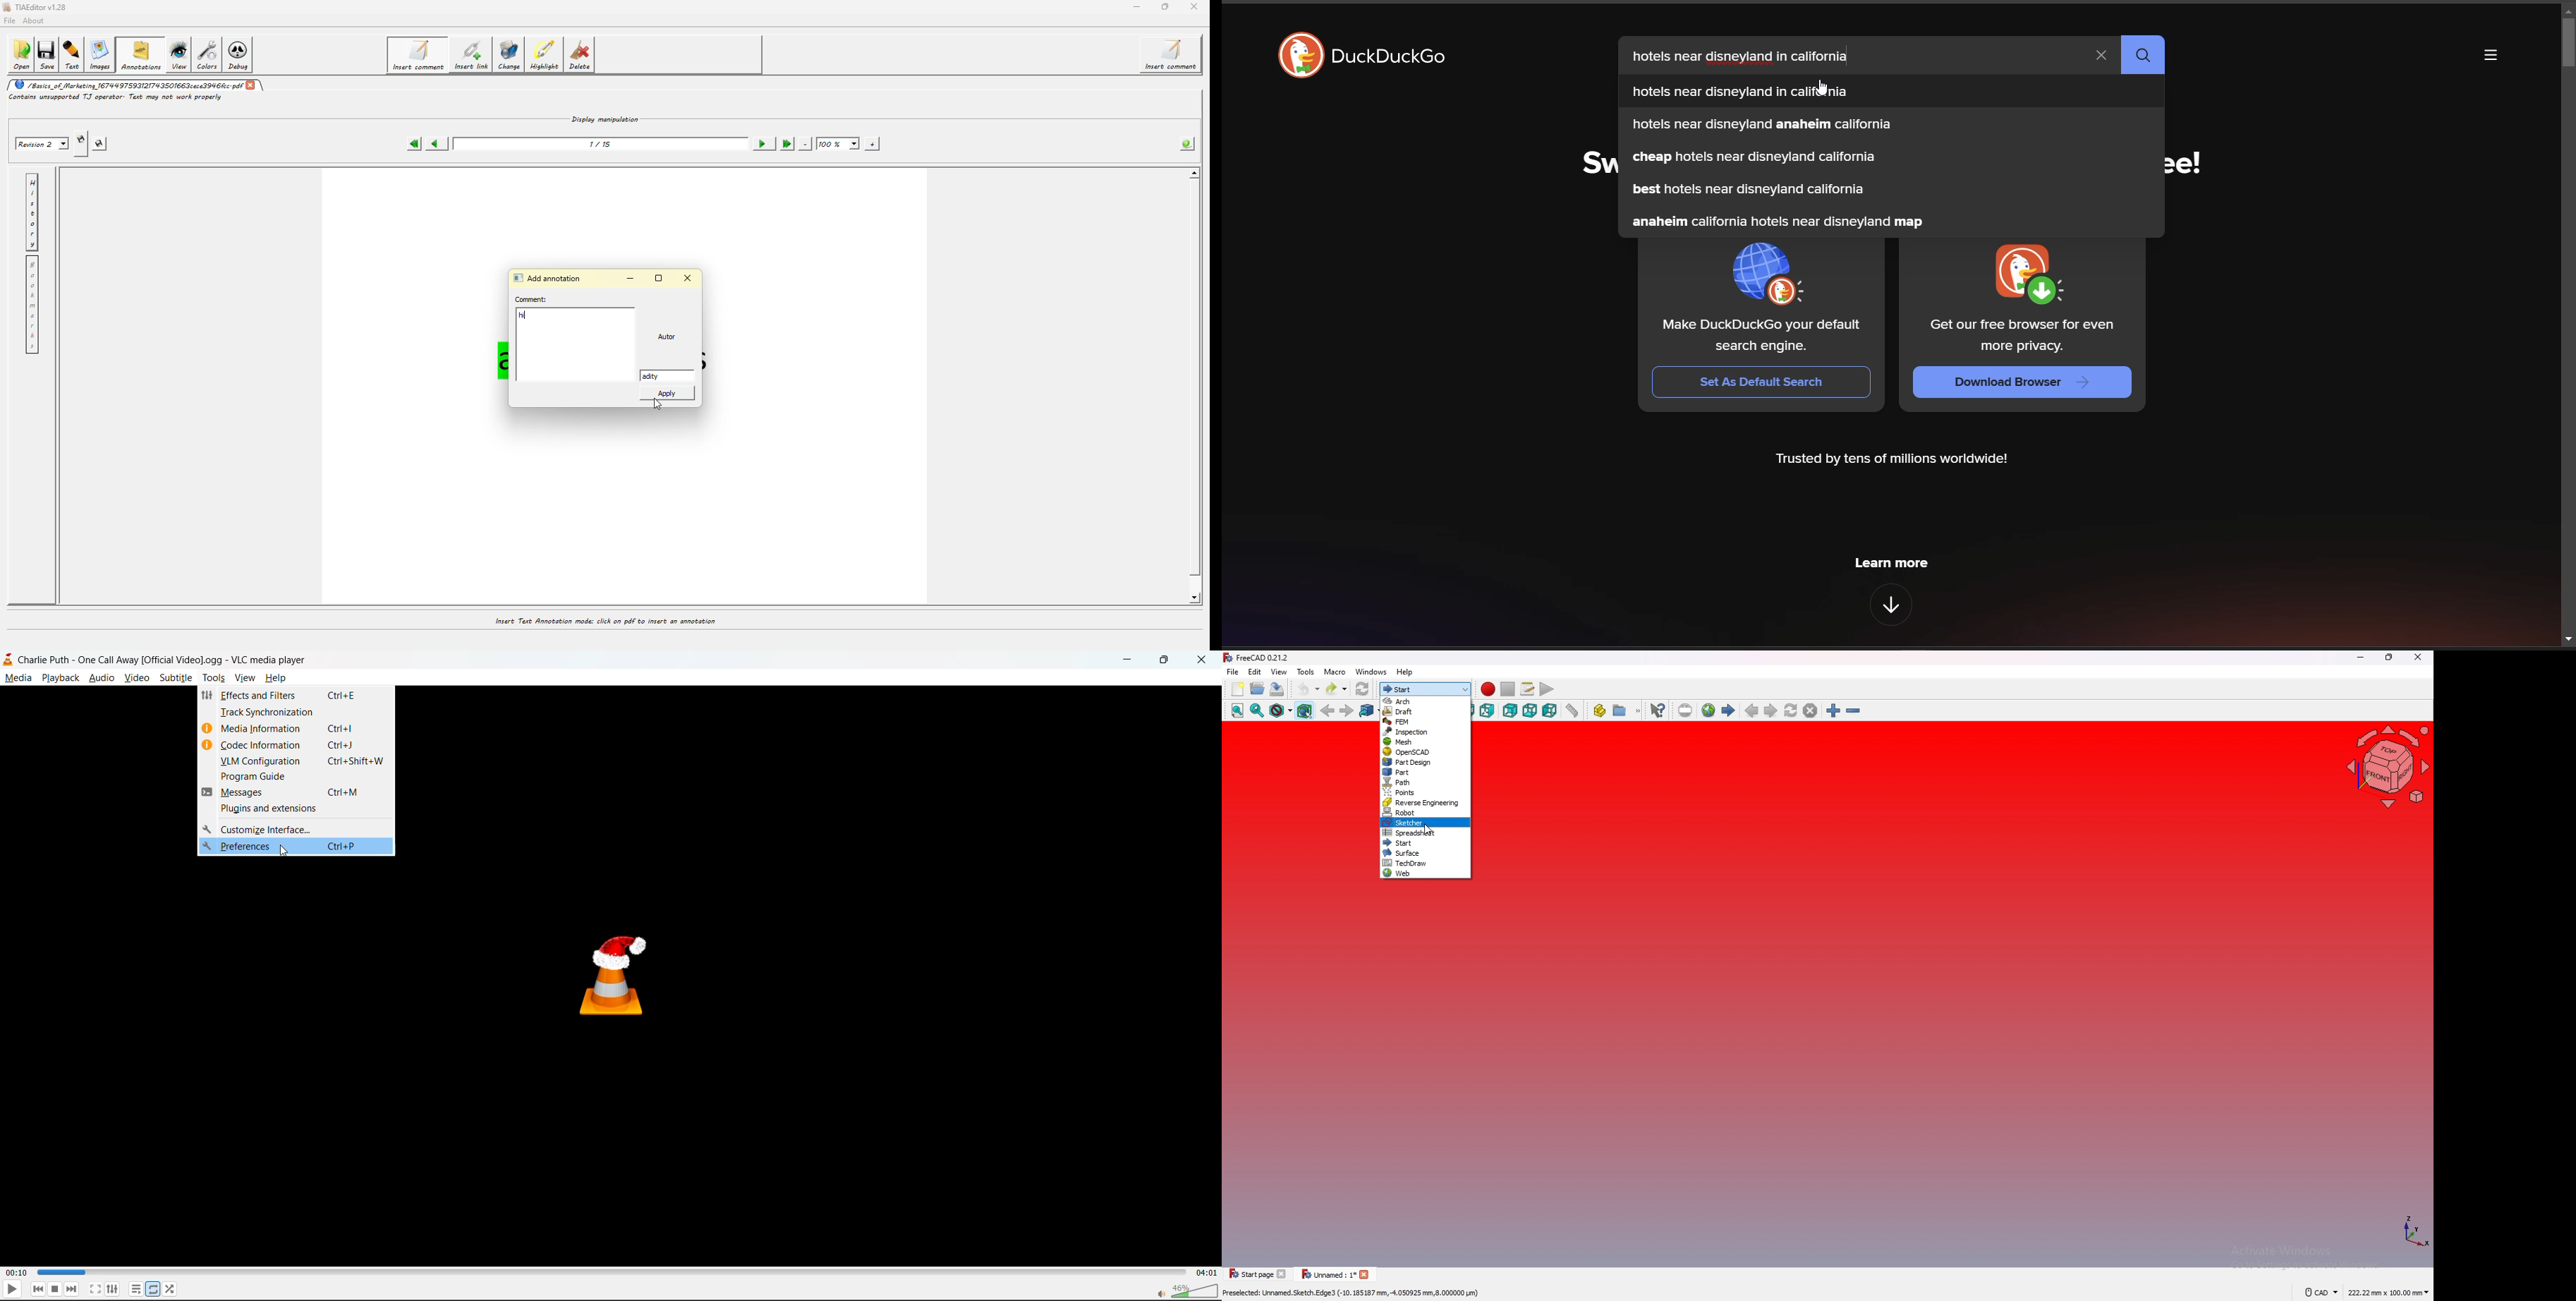 The image size is (2576, 1316). Describe the element at coordinates (102, 678) in the screenshot. I see `audio` at that location.